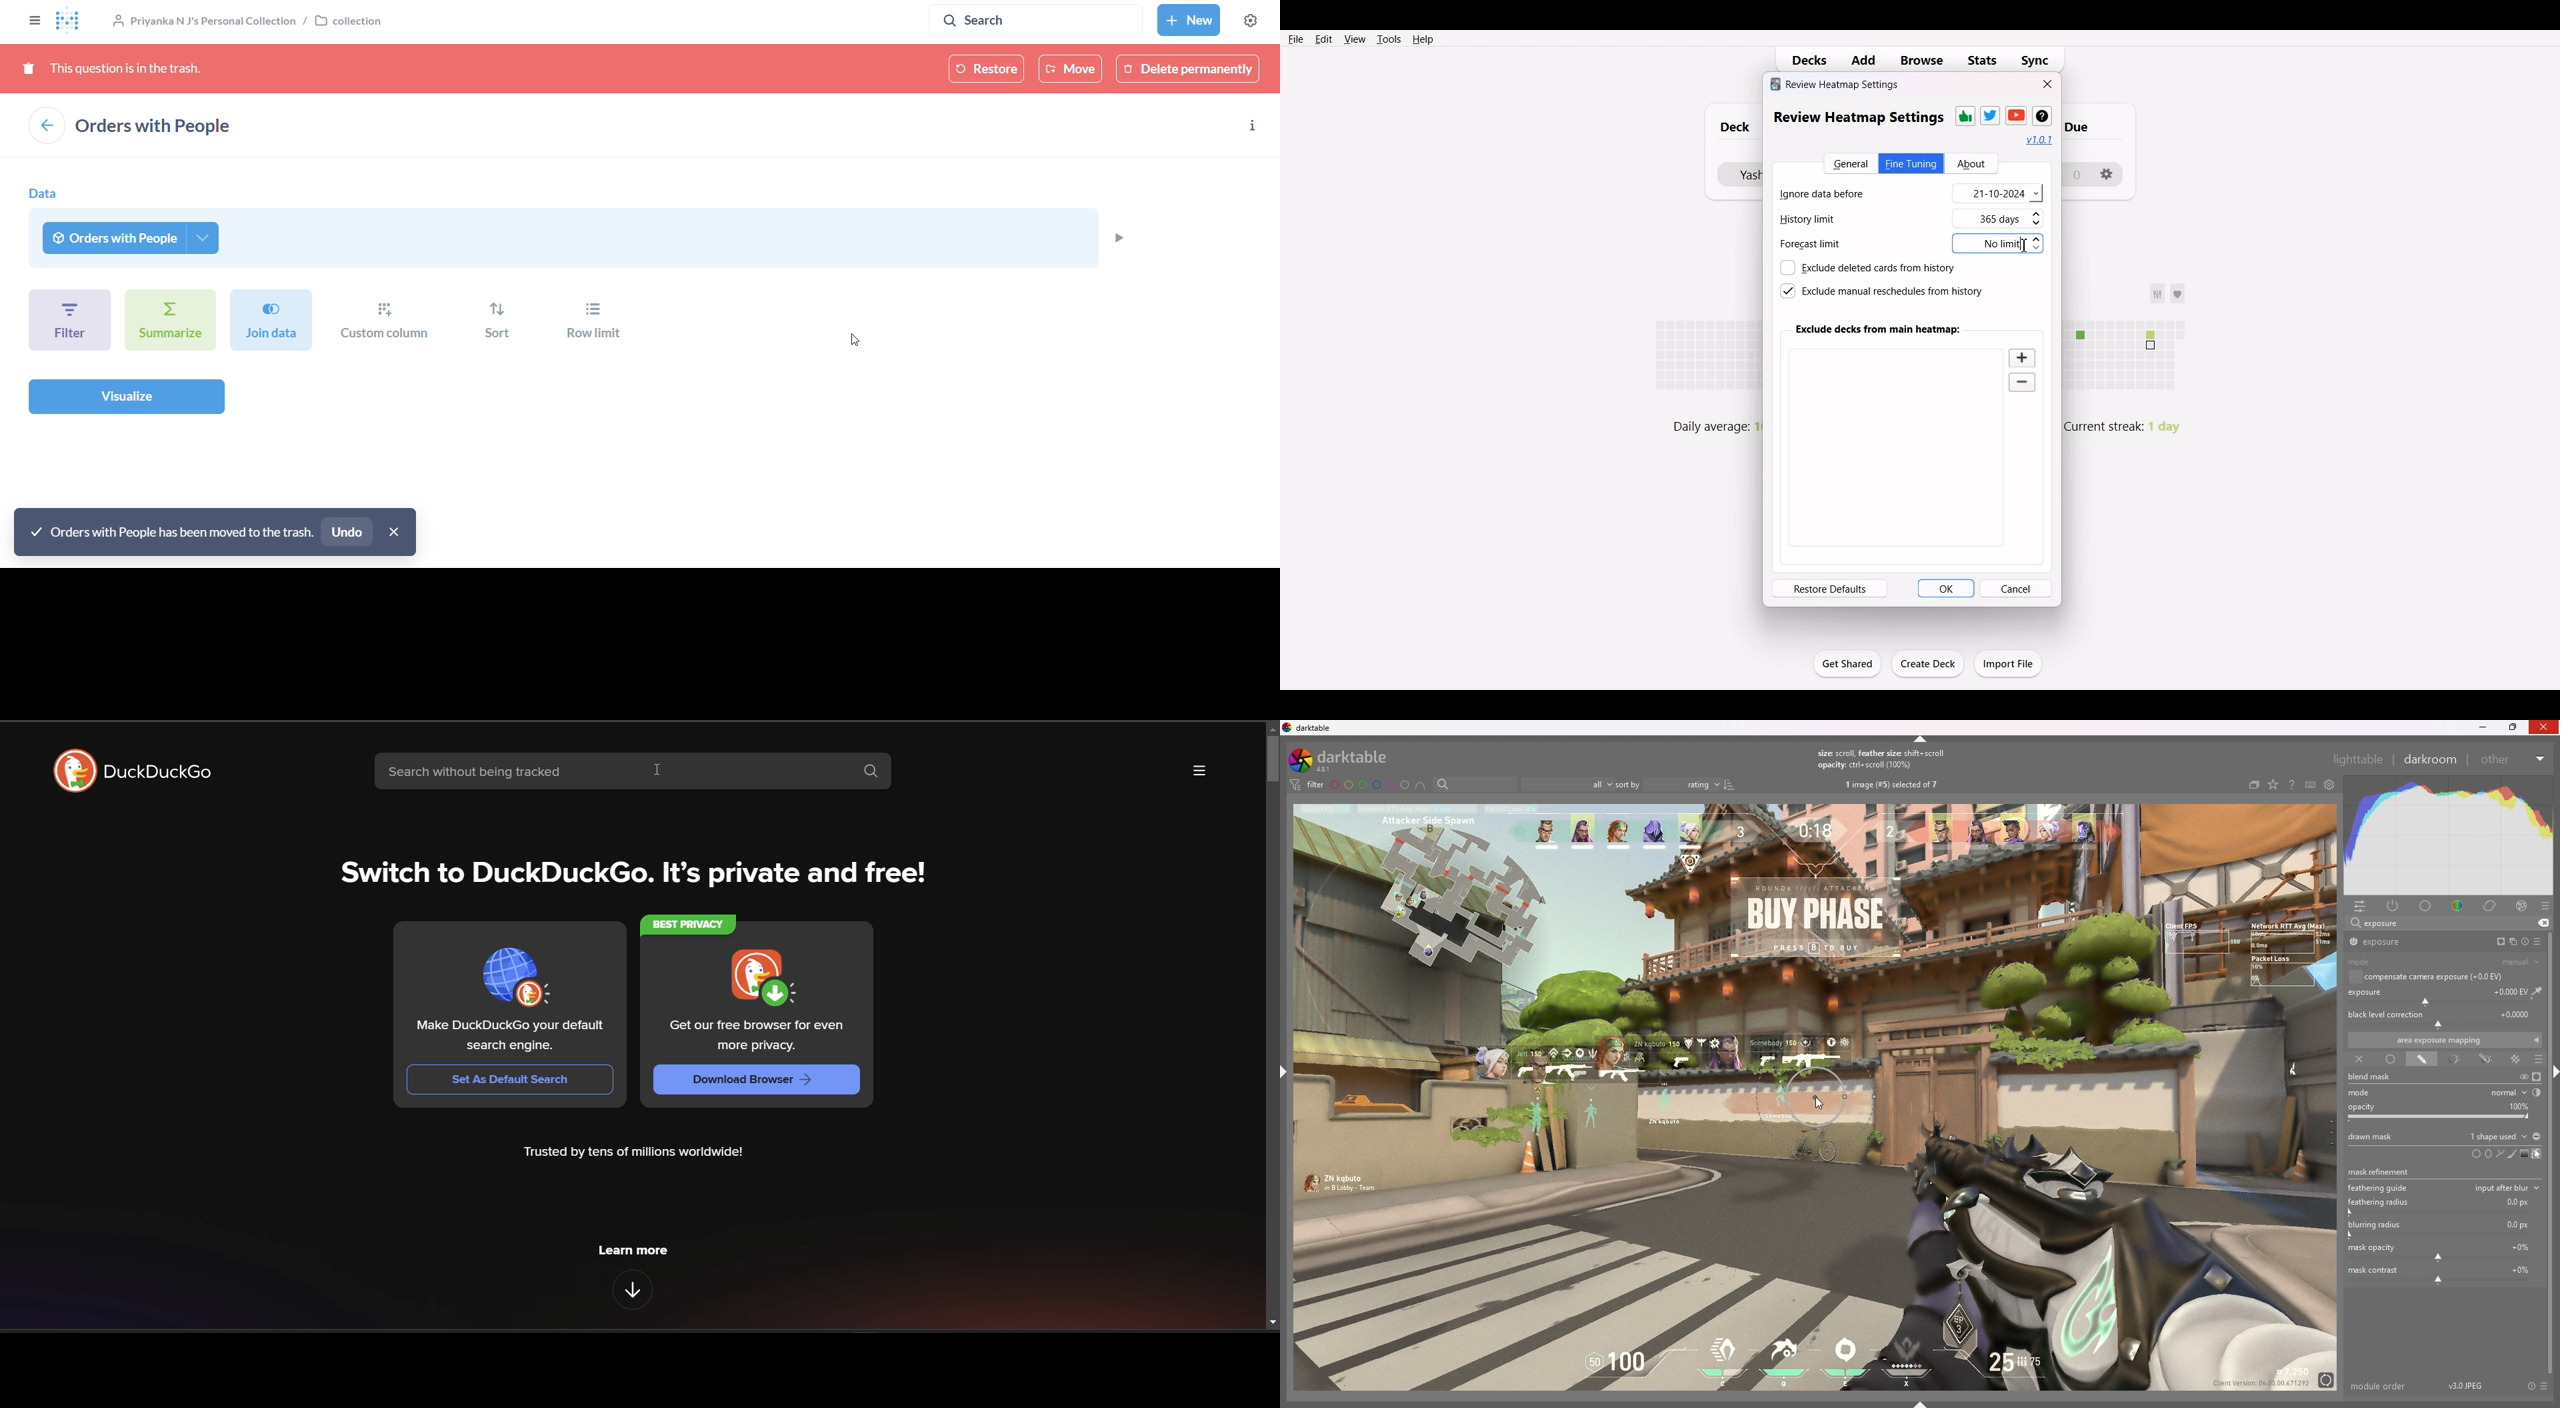 The height and width of the screenshot is (1428, 2576). What do you see at coordinates (44, 125) in the screenshot?
I see `back` at bounding box center [44, 125].